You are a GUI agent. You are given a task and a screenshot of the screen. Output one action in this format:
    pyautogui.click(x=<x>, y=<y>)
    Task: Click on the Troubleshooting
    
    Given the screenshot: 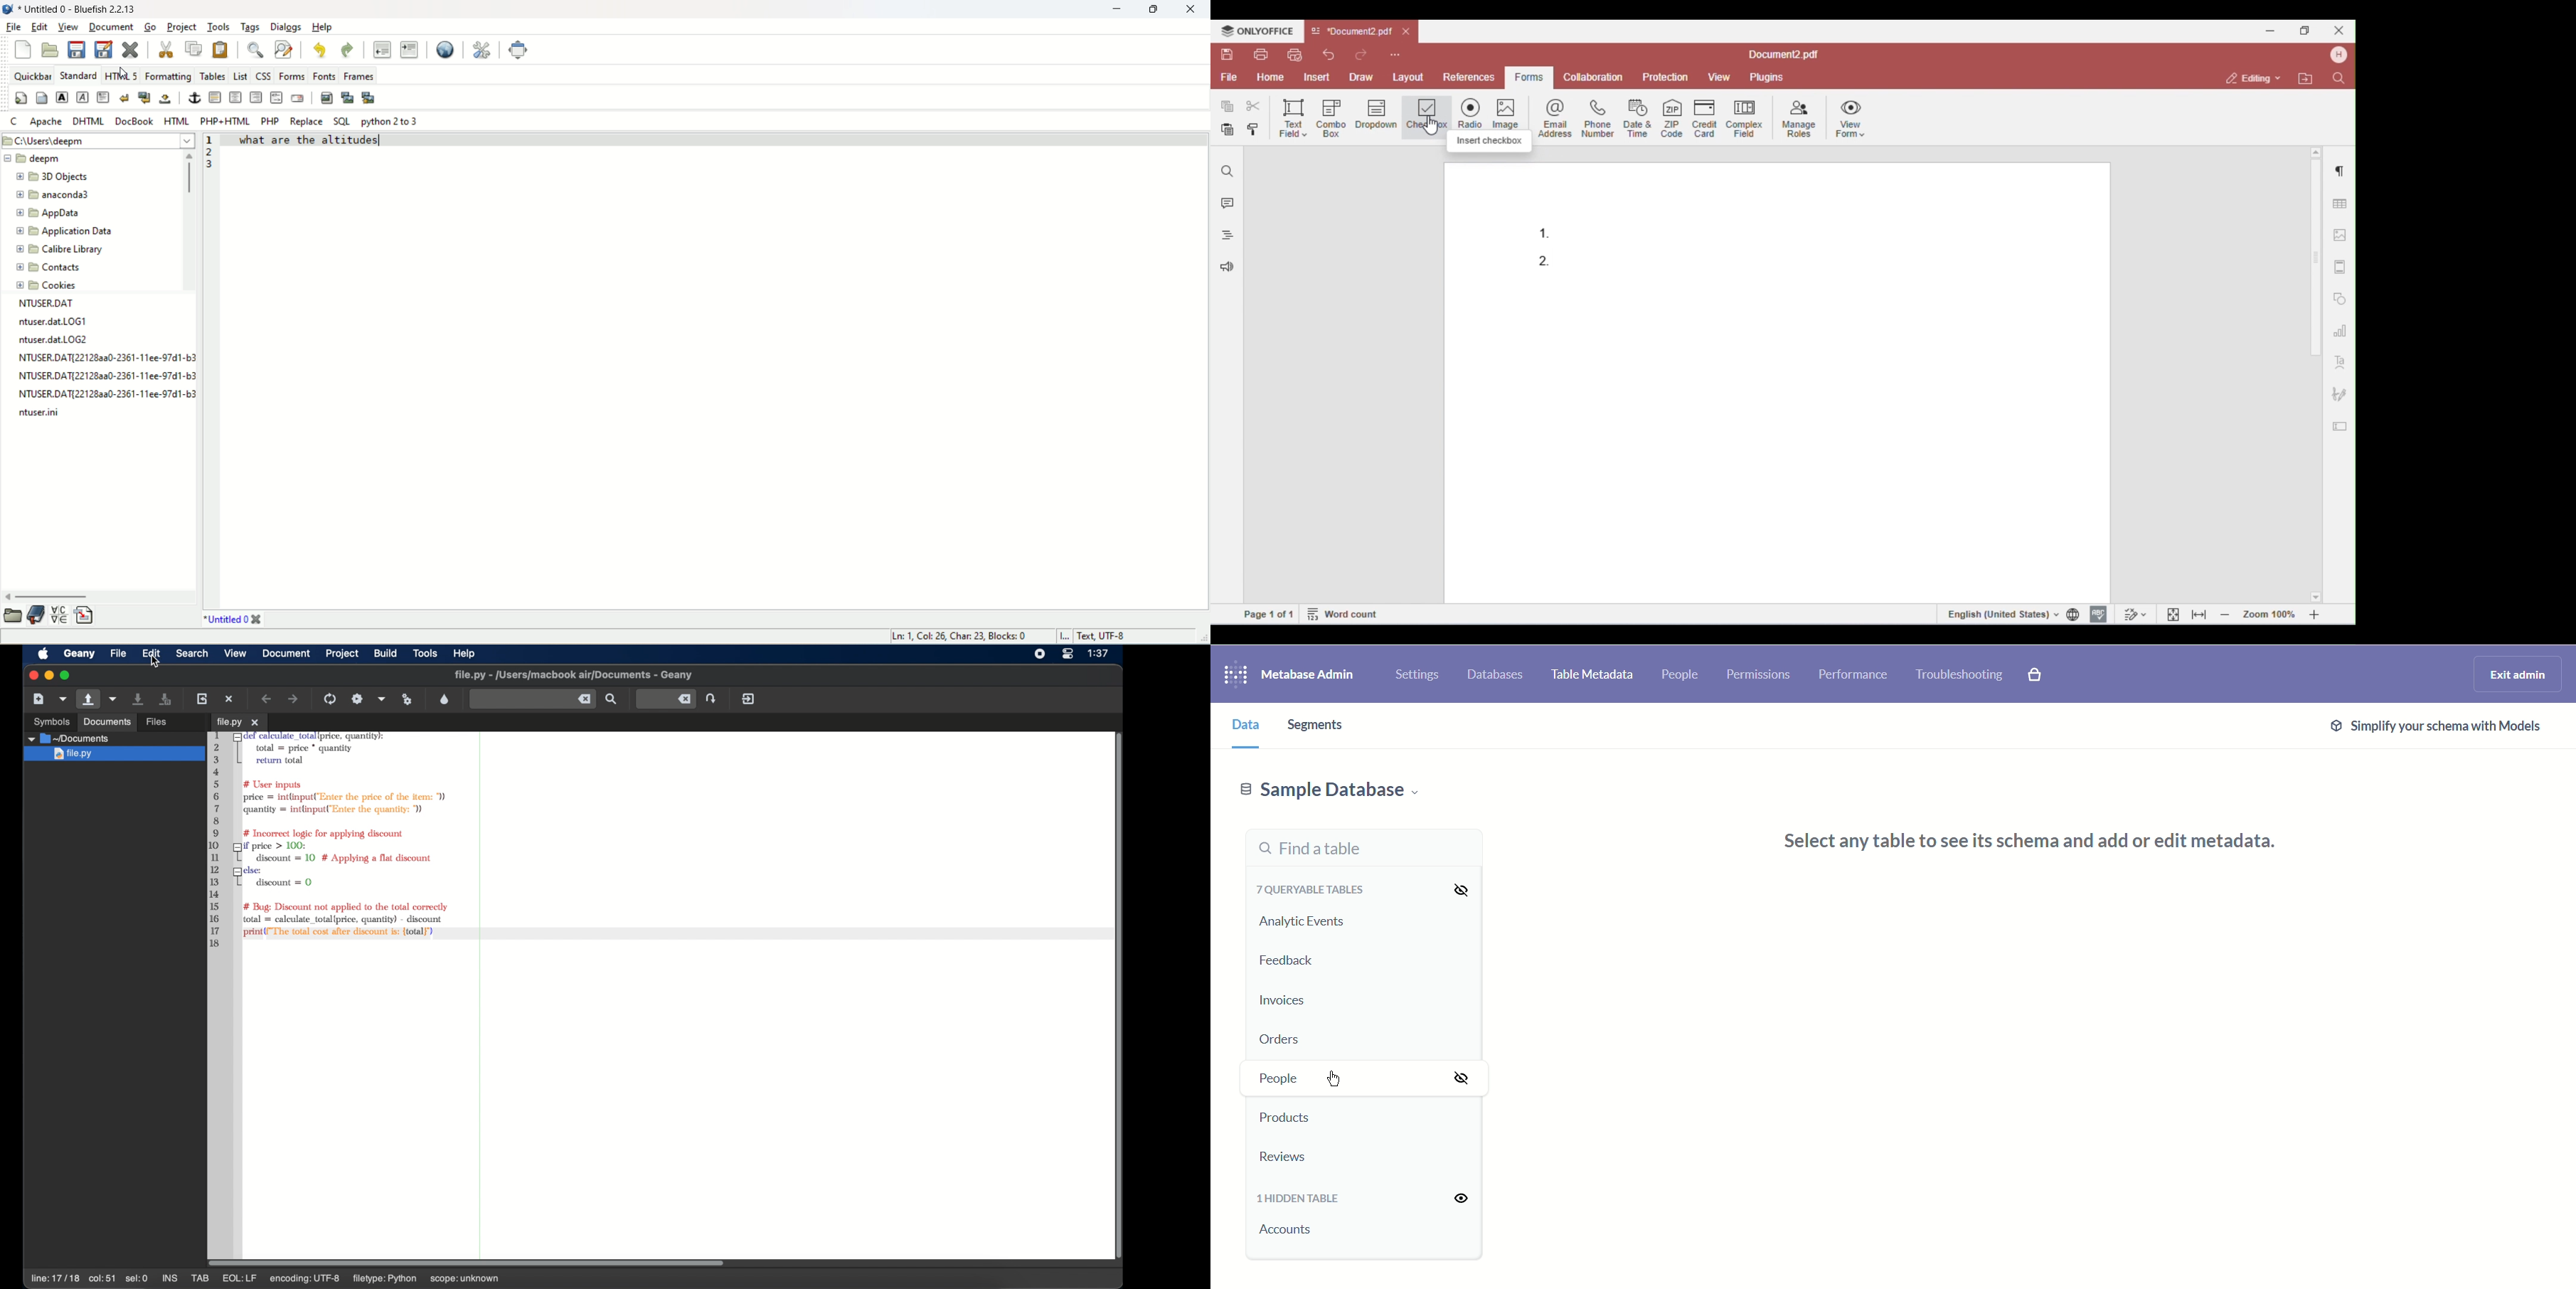 What is the action you would take?
    pyautogui.click(x=1959, y=674)
    